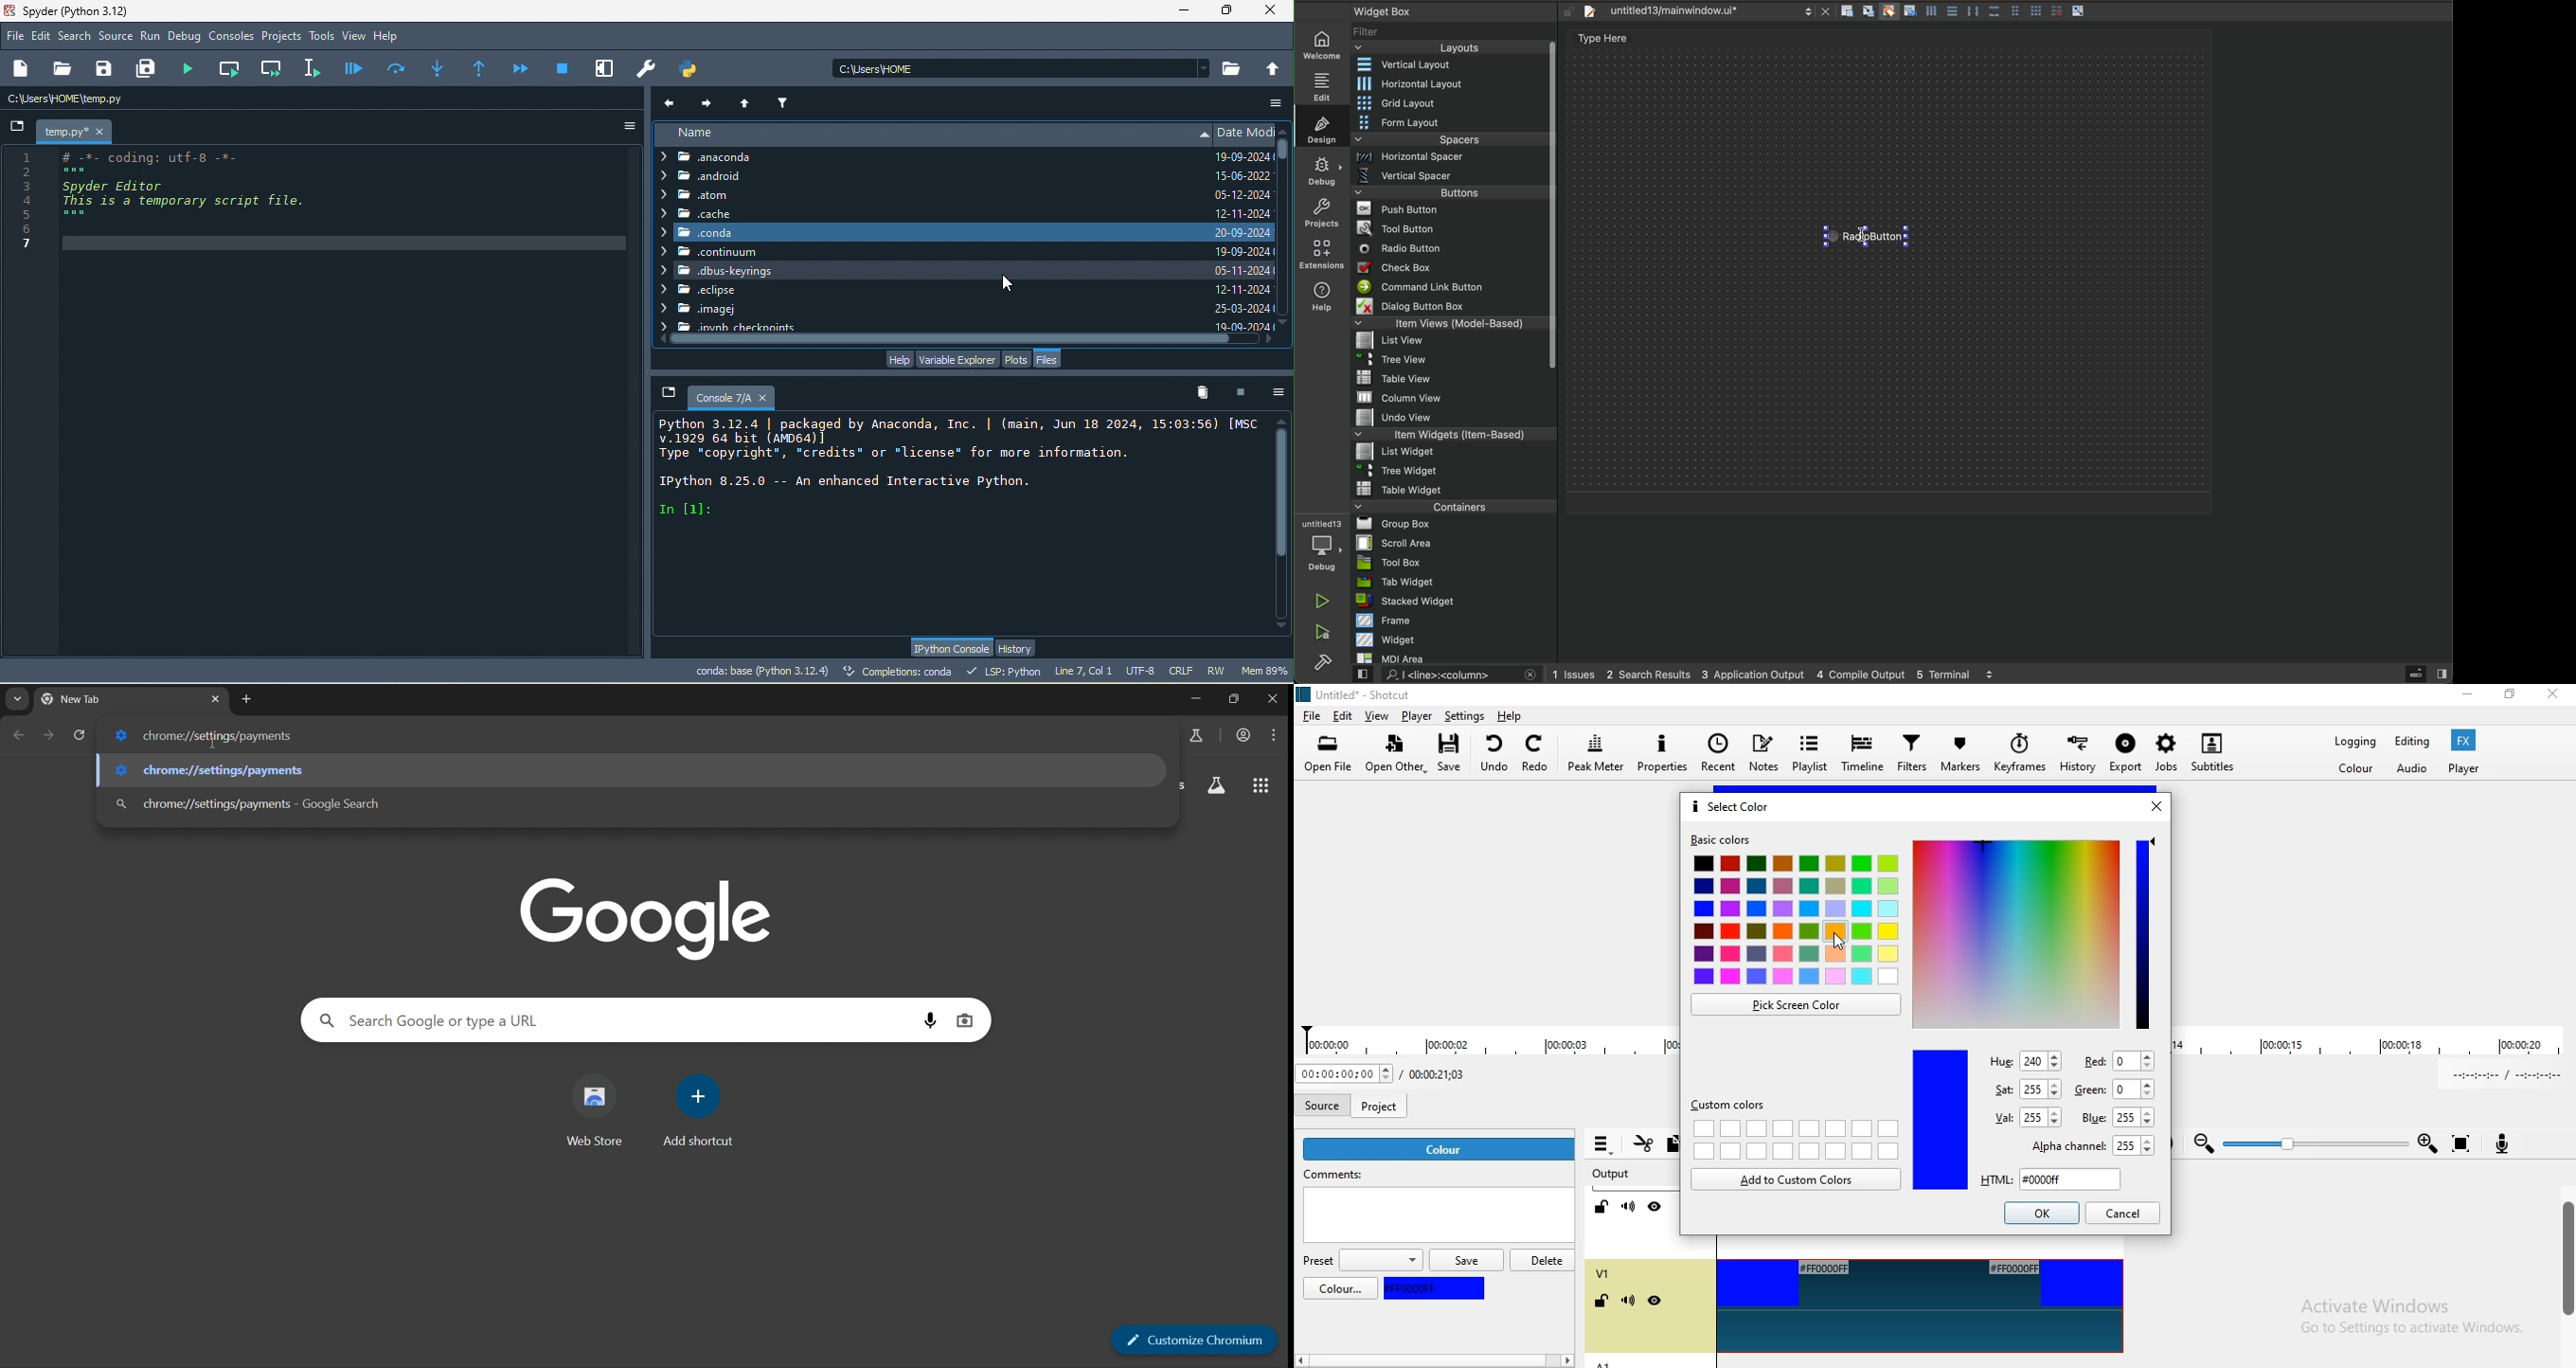 The height and width of the screenshot is (1372, 2576). I want to click on maximize current pane, so click(605, 68).